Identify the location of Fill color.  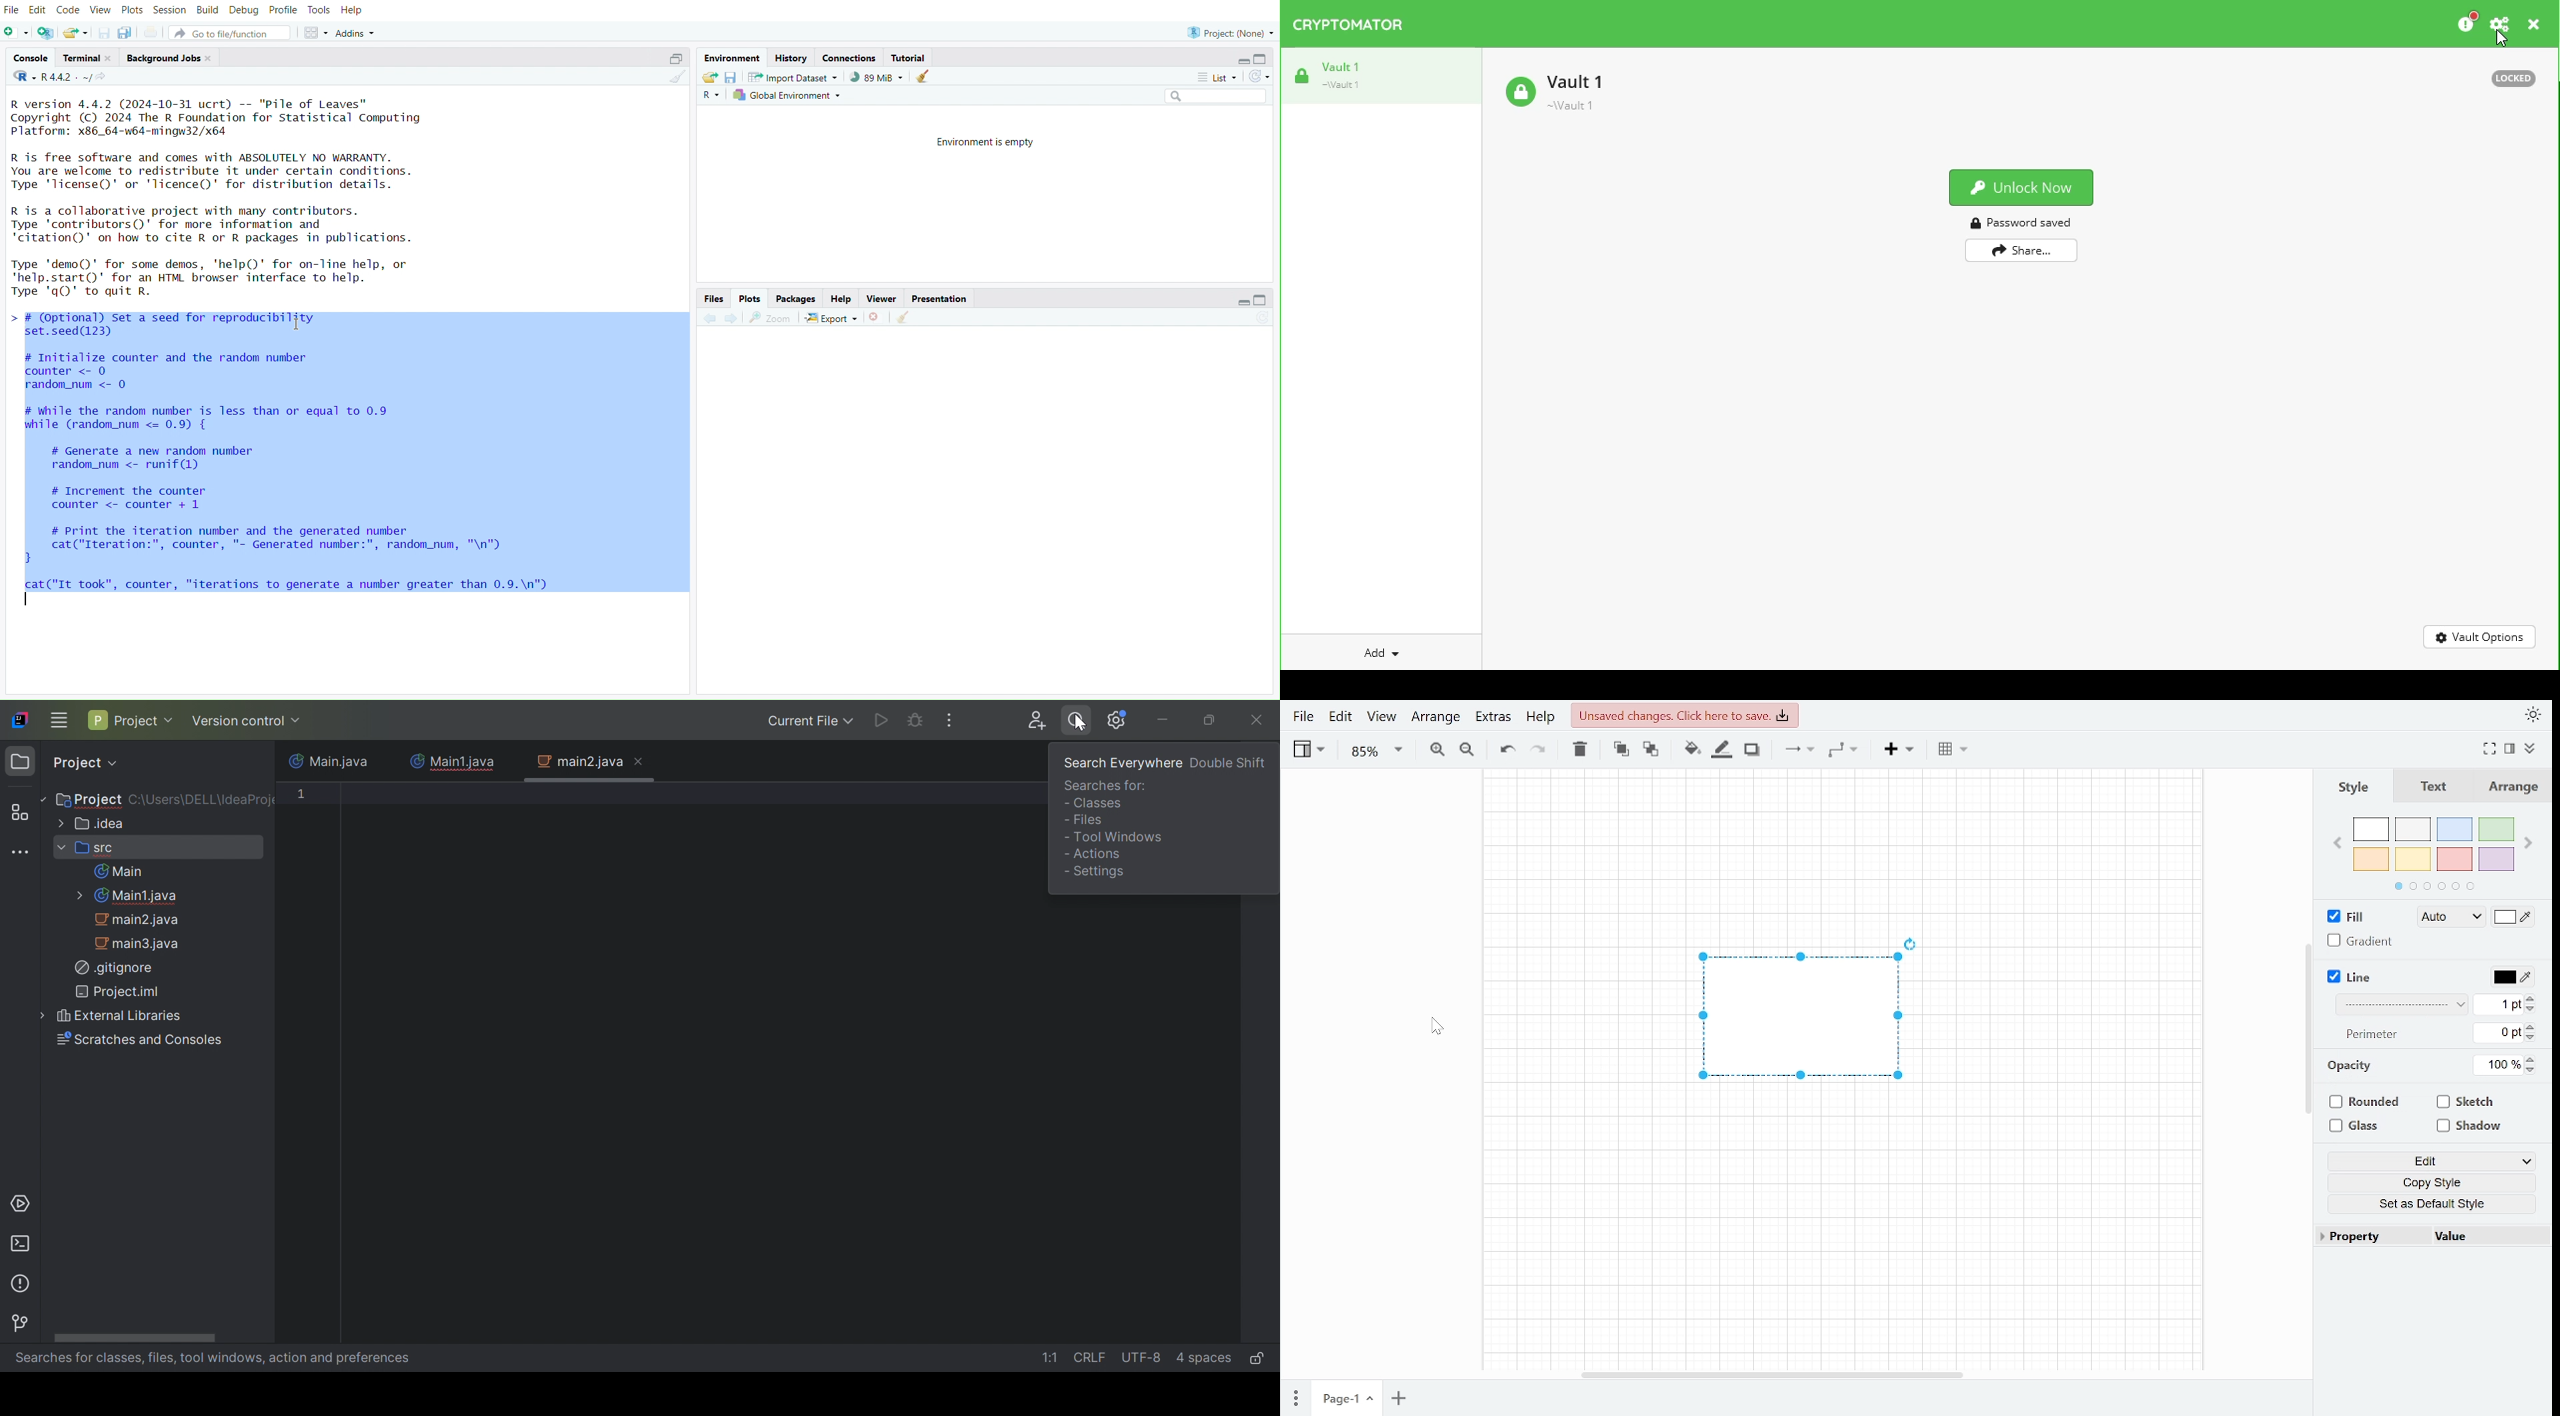
(1692, 751).